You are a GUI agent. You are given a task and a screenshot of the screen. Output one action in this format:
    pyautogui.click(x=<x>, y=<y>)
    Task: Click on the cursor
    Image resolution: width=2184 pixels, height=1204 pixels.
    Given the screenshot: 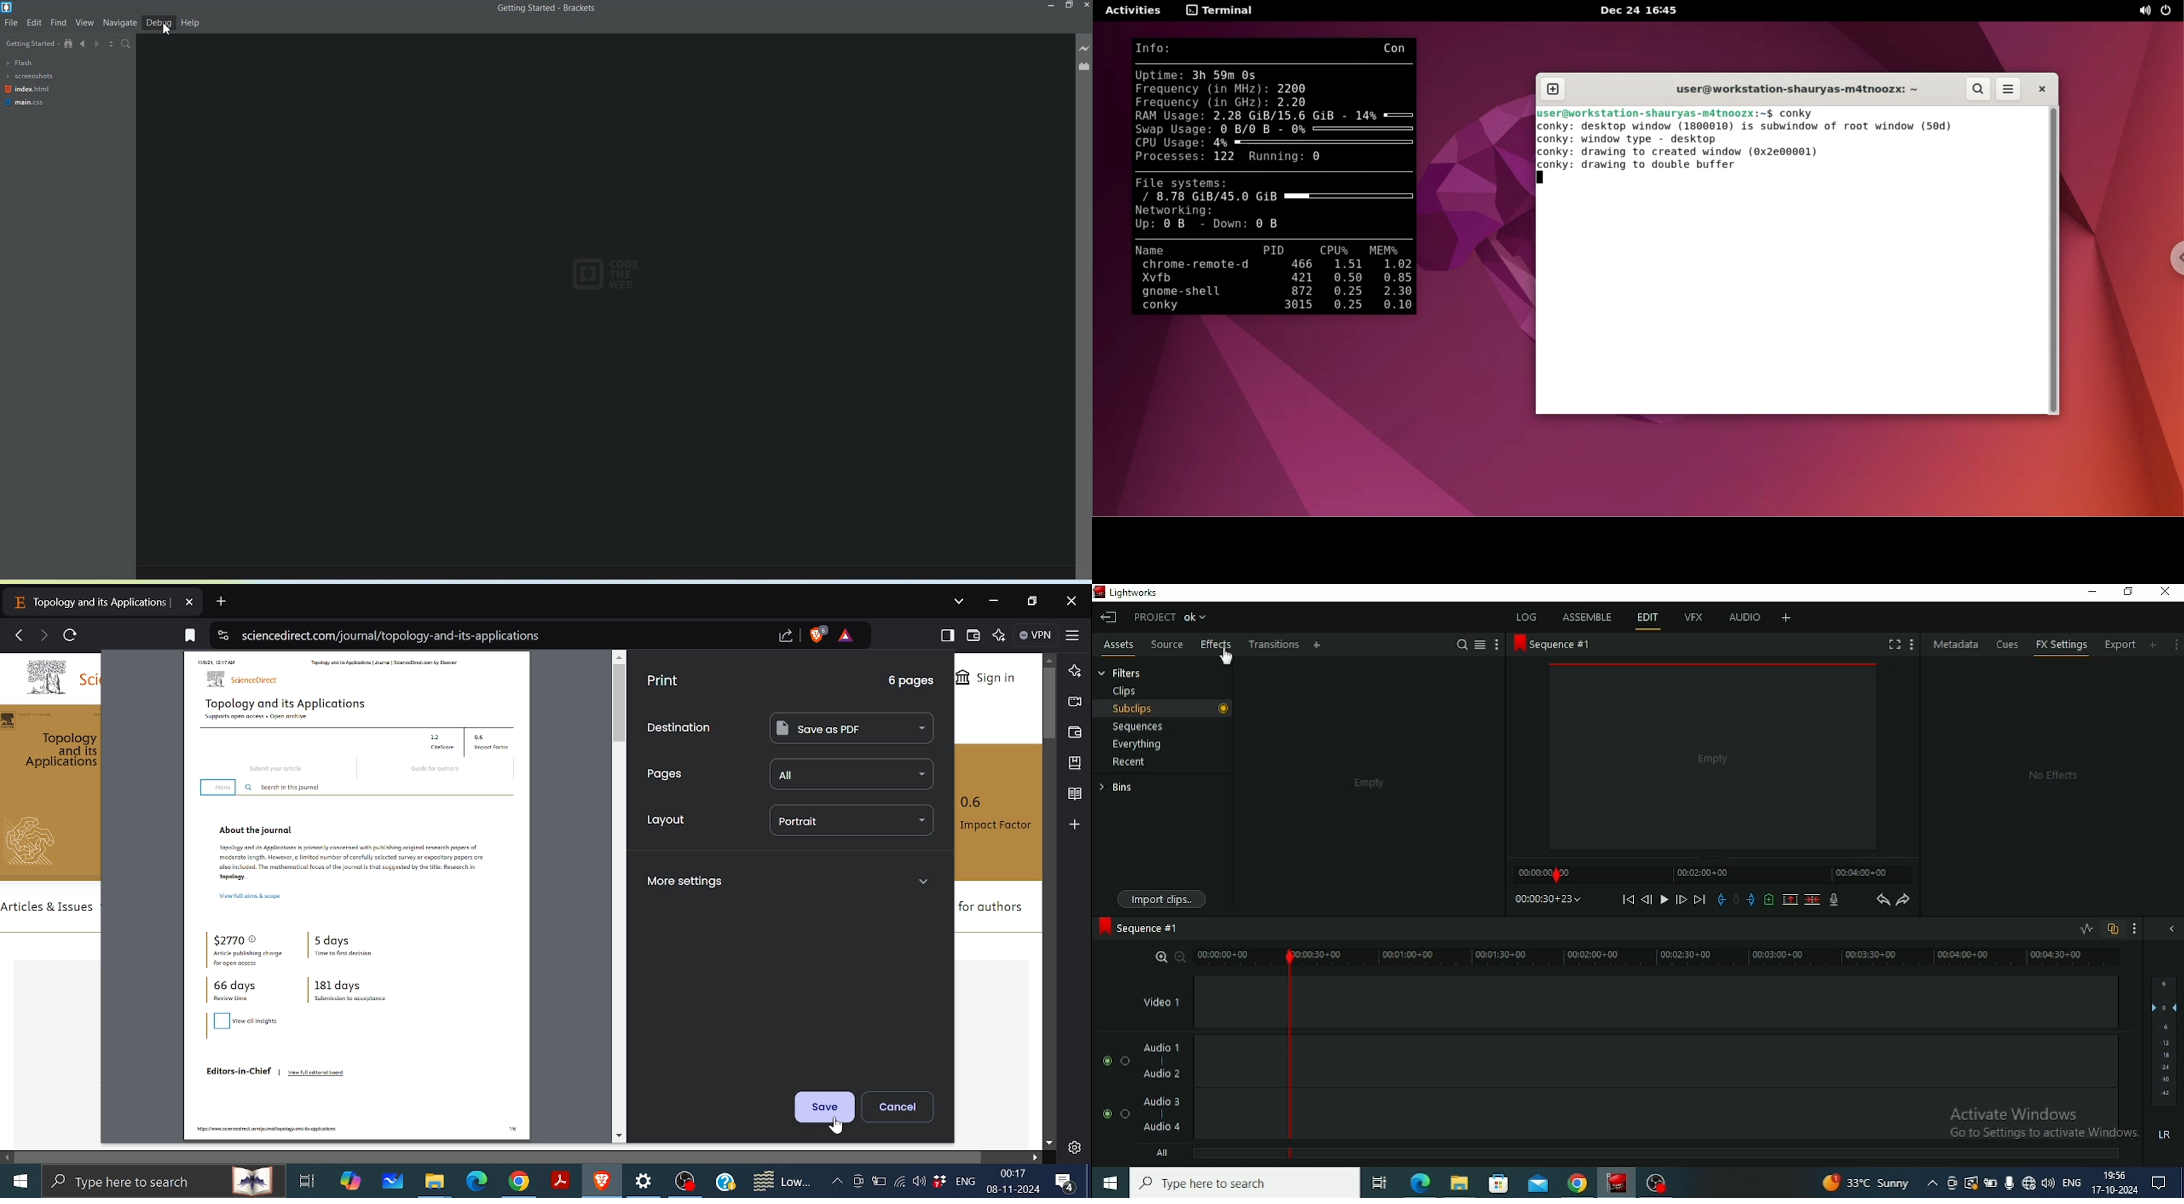 What is the action you would take?
    pyautogui.click(x=837, y=1126)
    